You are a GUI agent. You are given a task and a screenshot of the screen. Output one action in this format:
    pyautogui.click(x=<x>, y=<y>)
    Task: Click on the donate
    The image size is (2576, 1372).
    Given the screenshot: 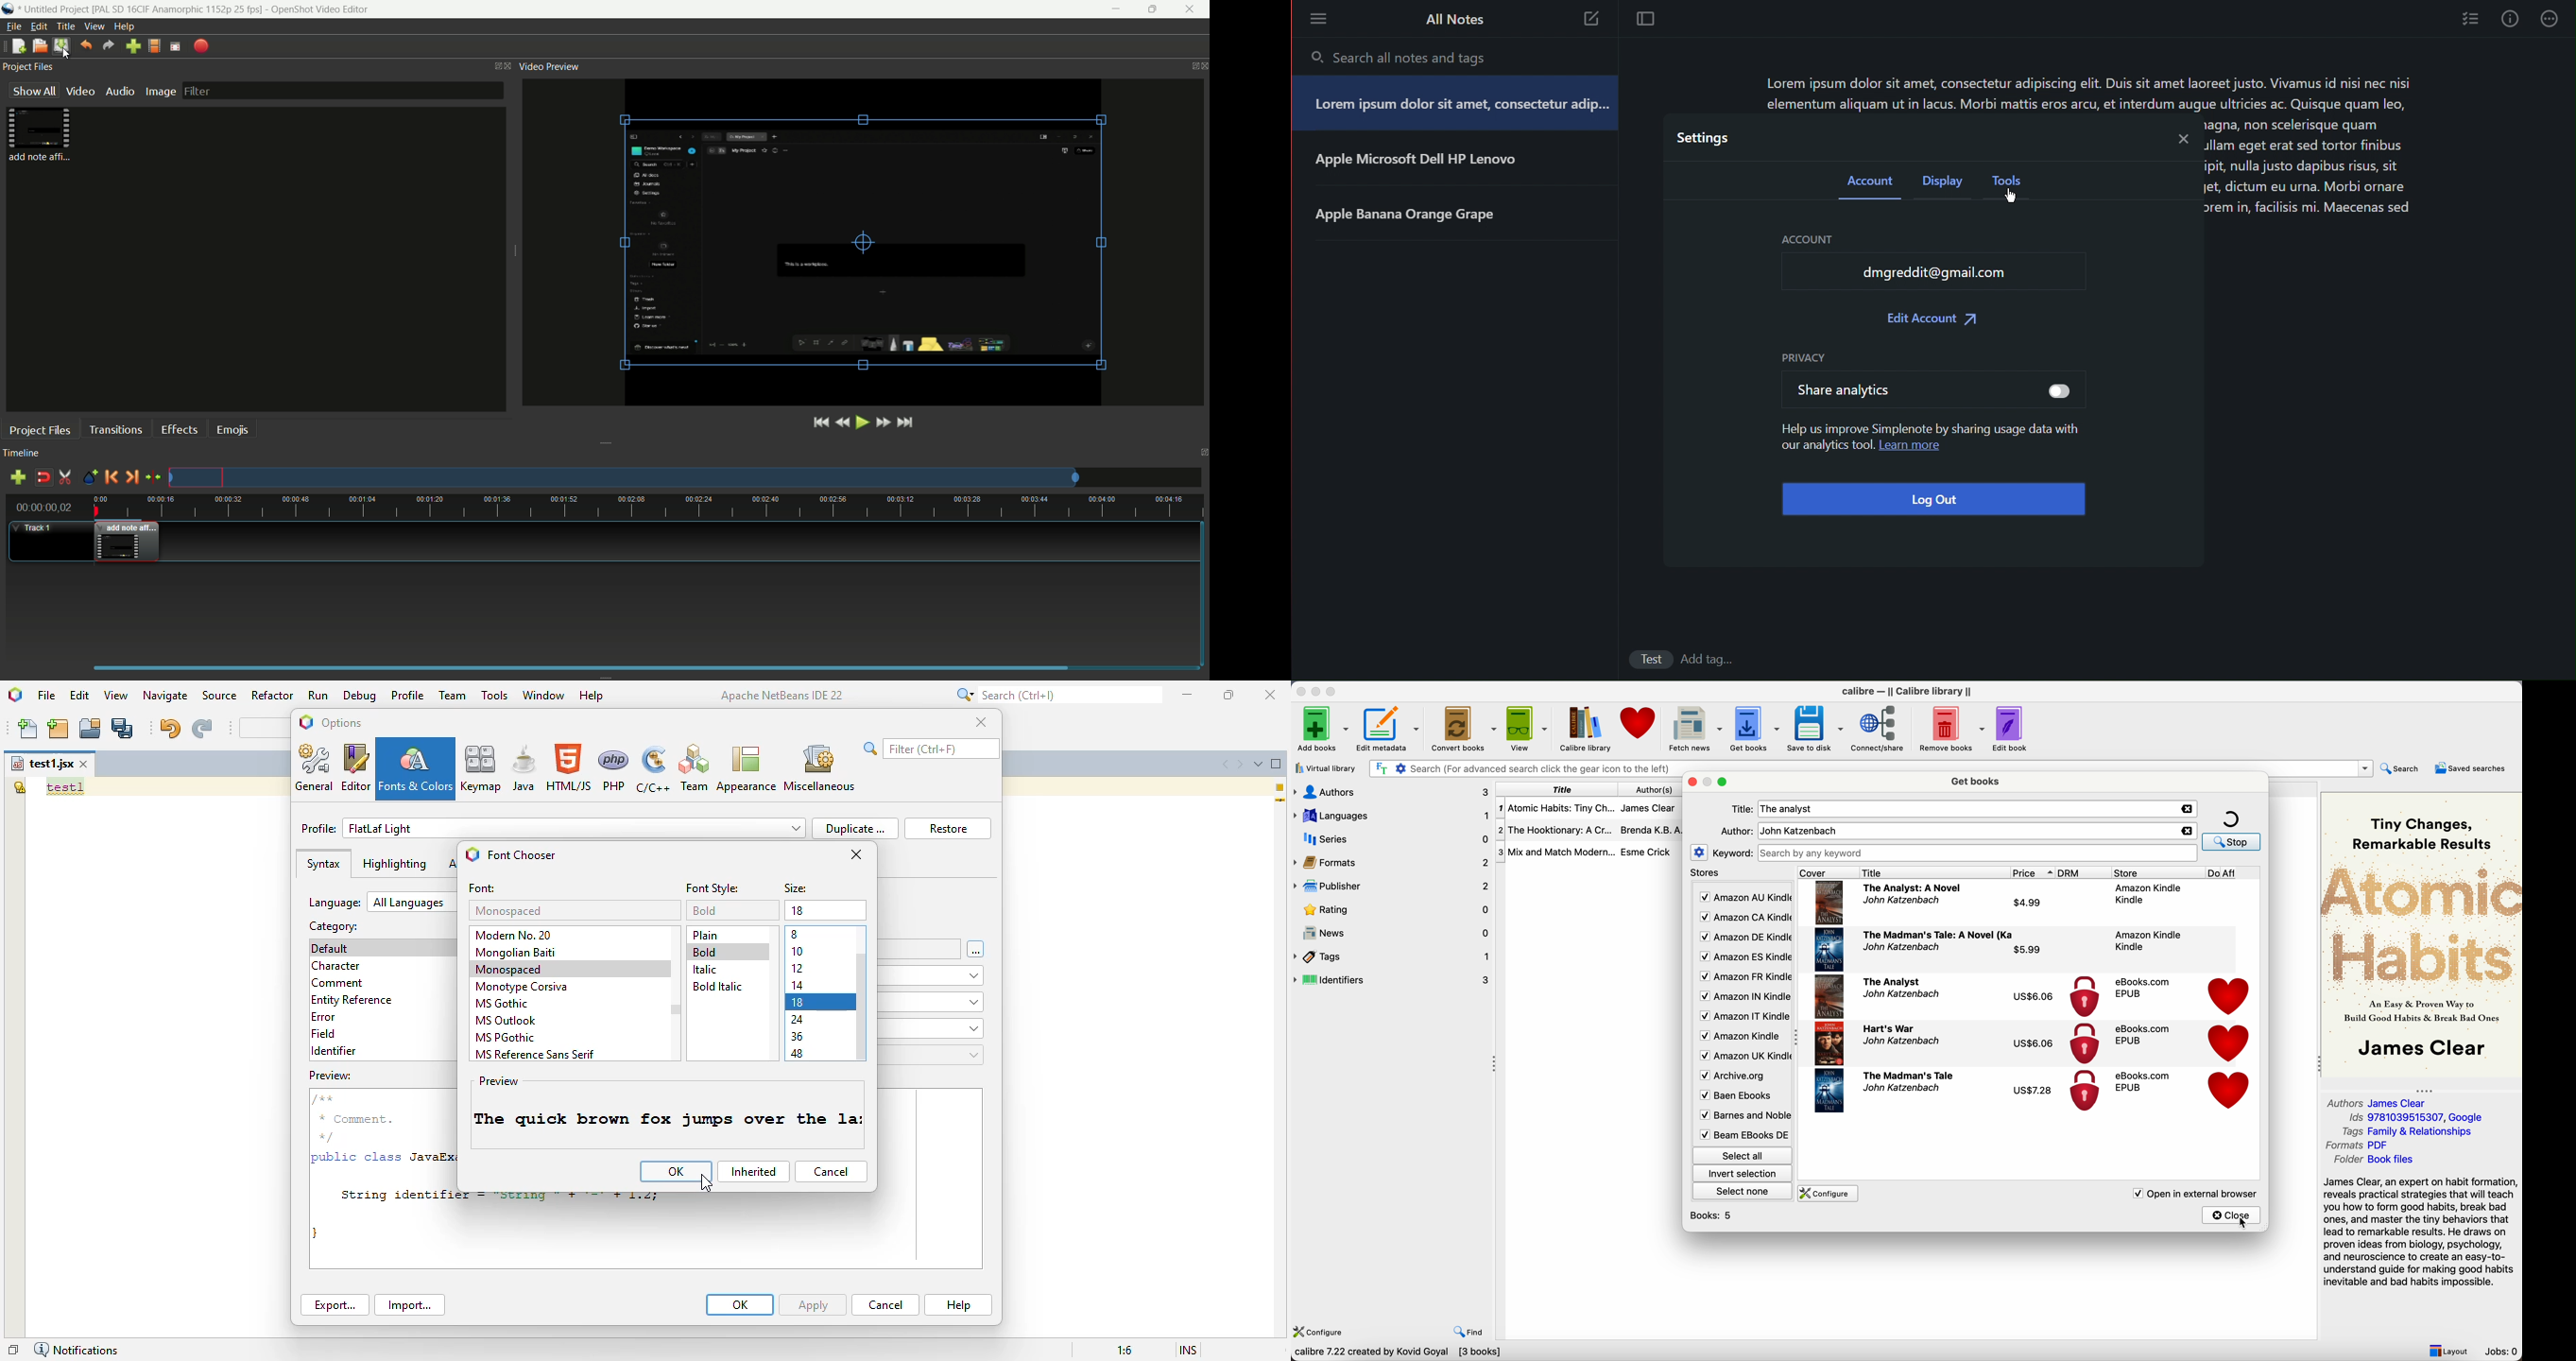 What is the action you would take?
    pyautogui.click(x=1637, y=725)
    